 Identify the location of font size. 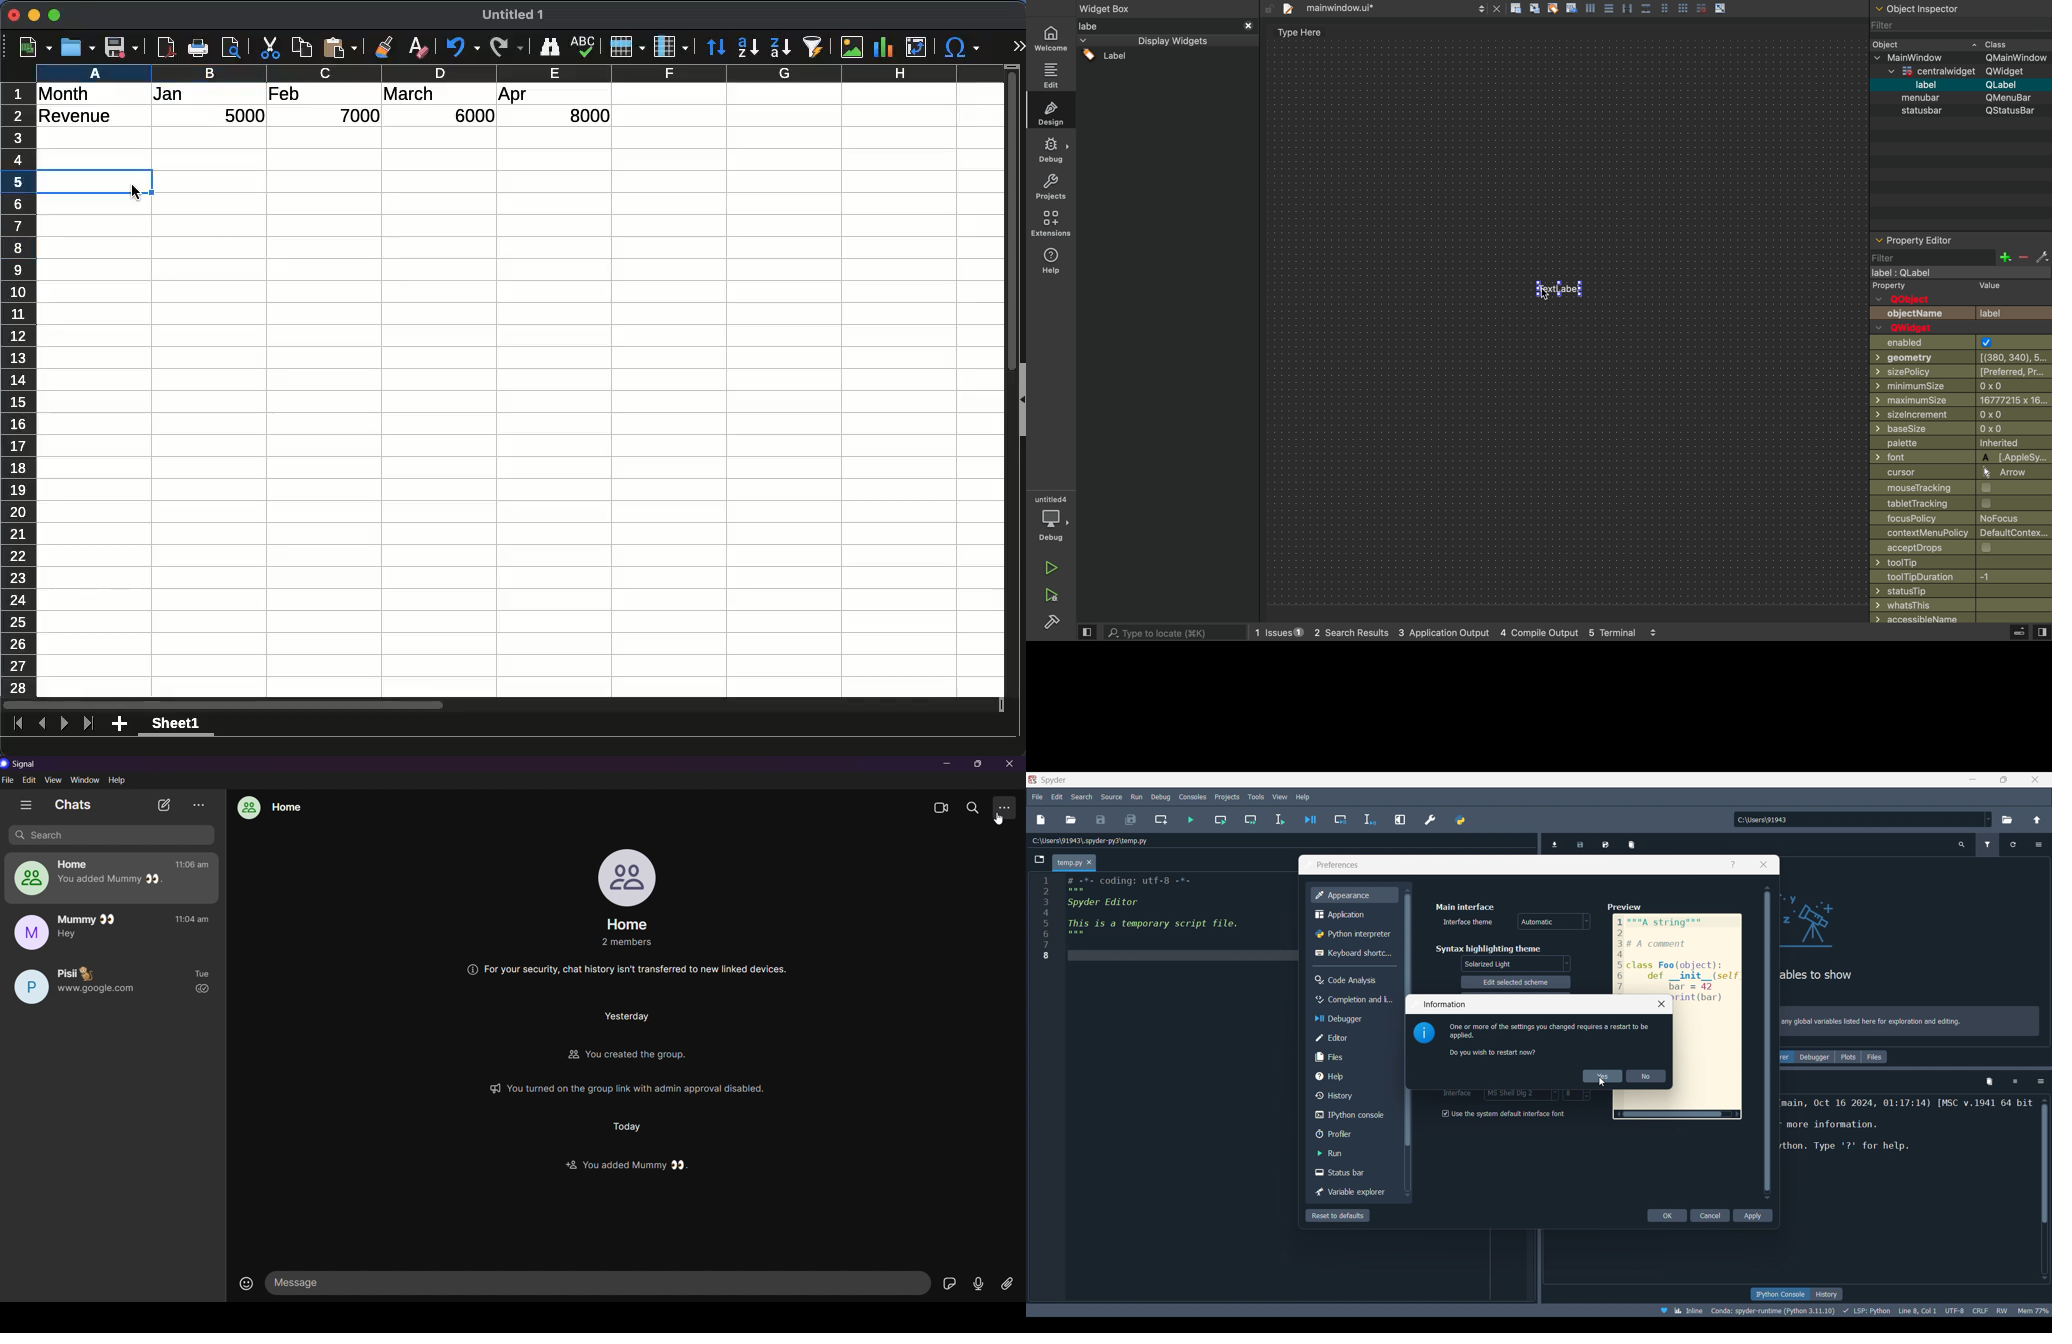
(1577, 1095).